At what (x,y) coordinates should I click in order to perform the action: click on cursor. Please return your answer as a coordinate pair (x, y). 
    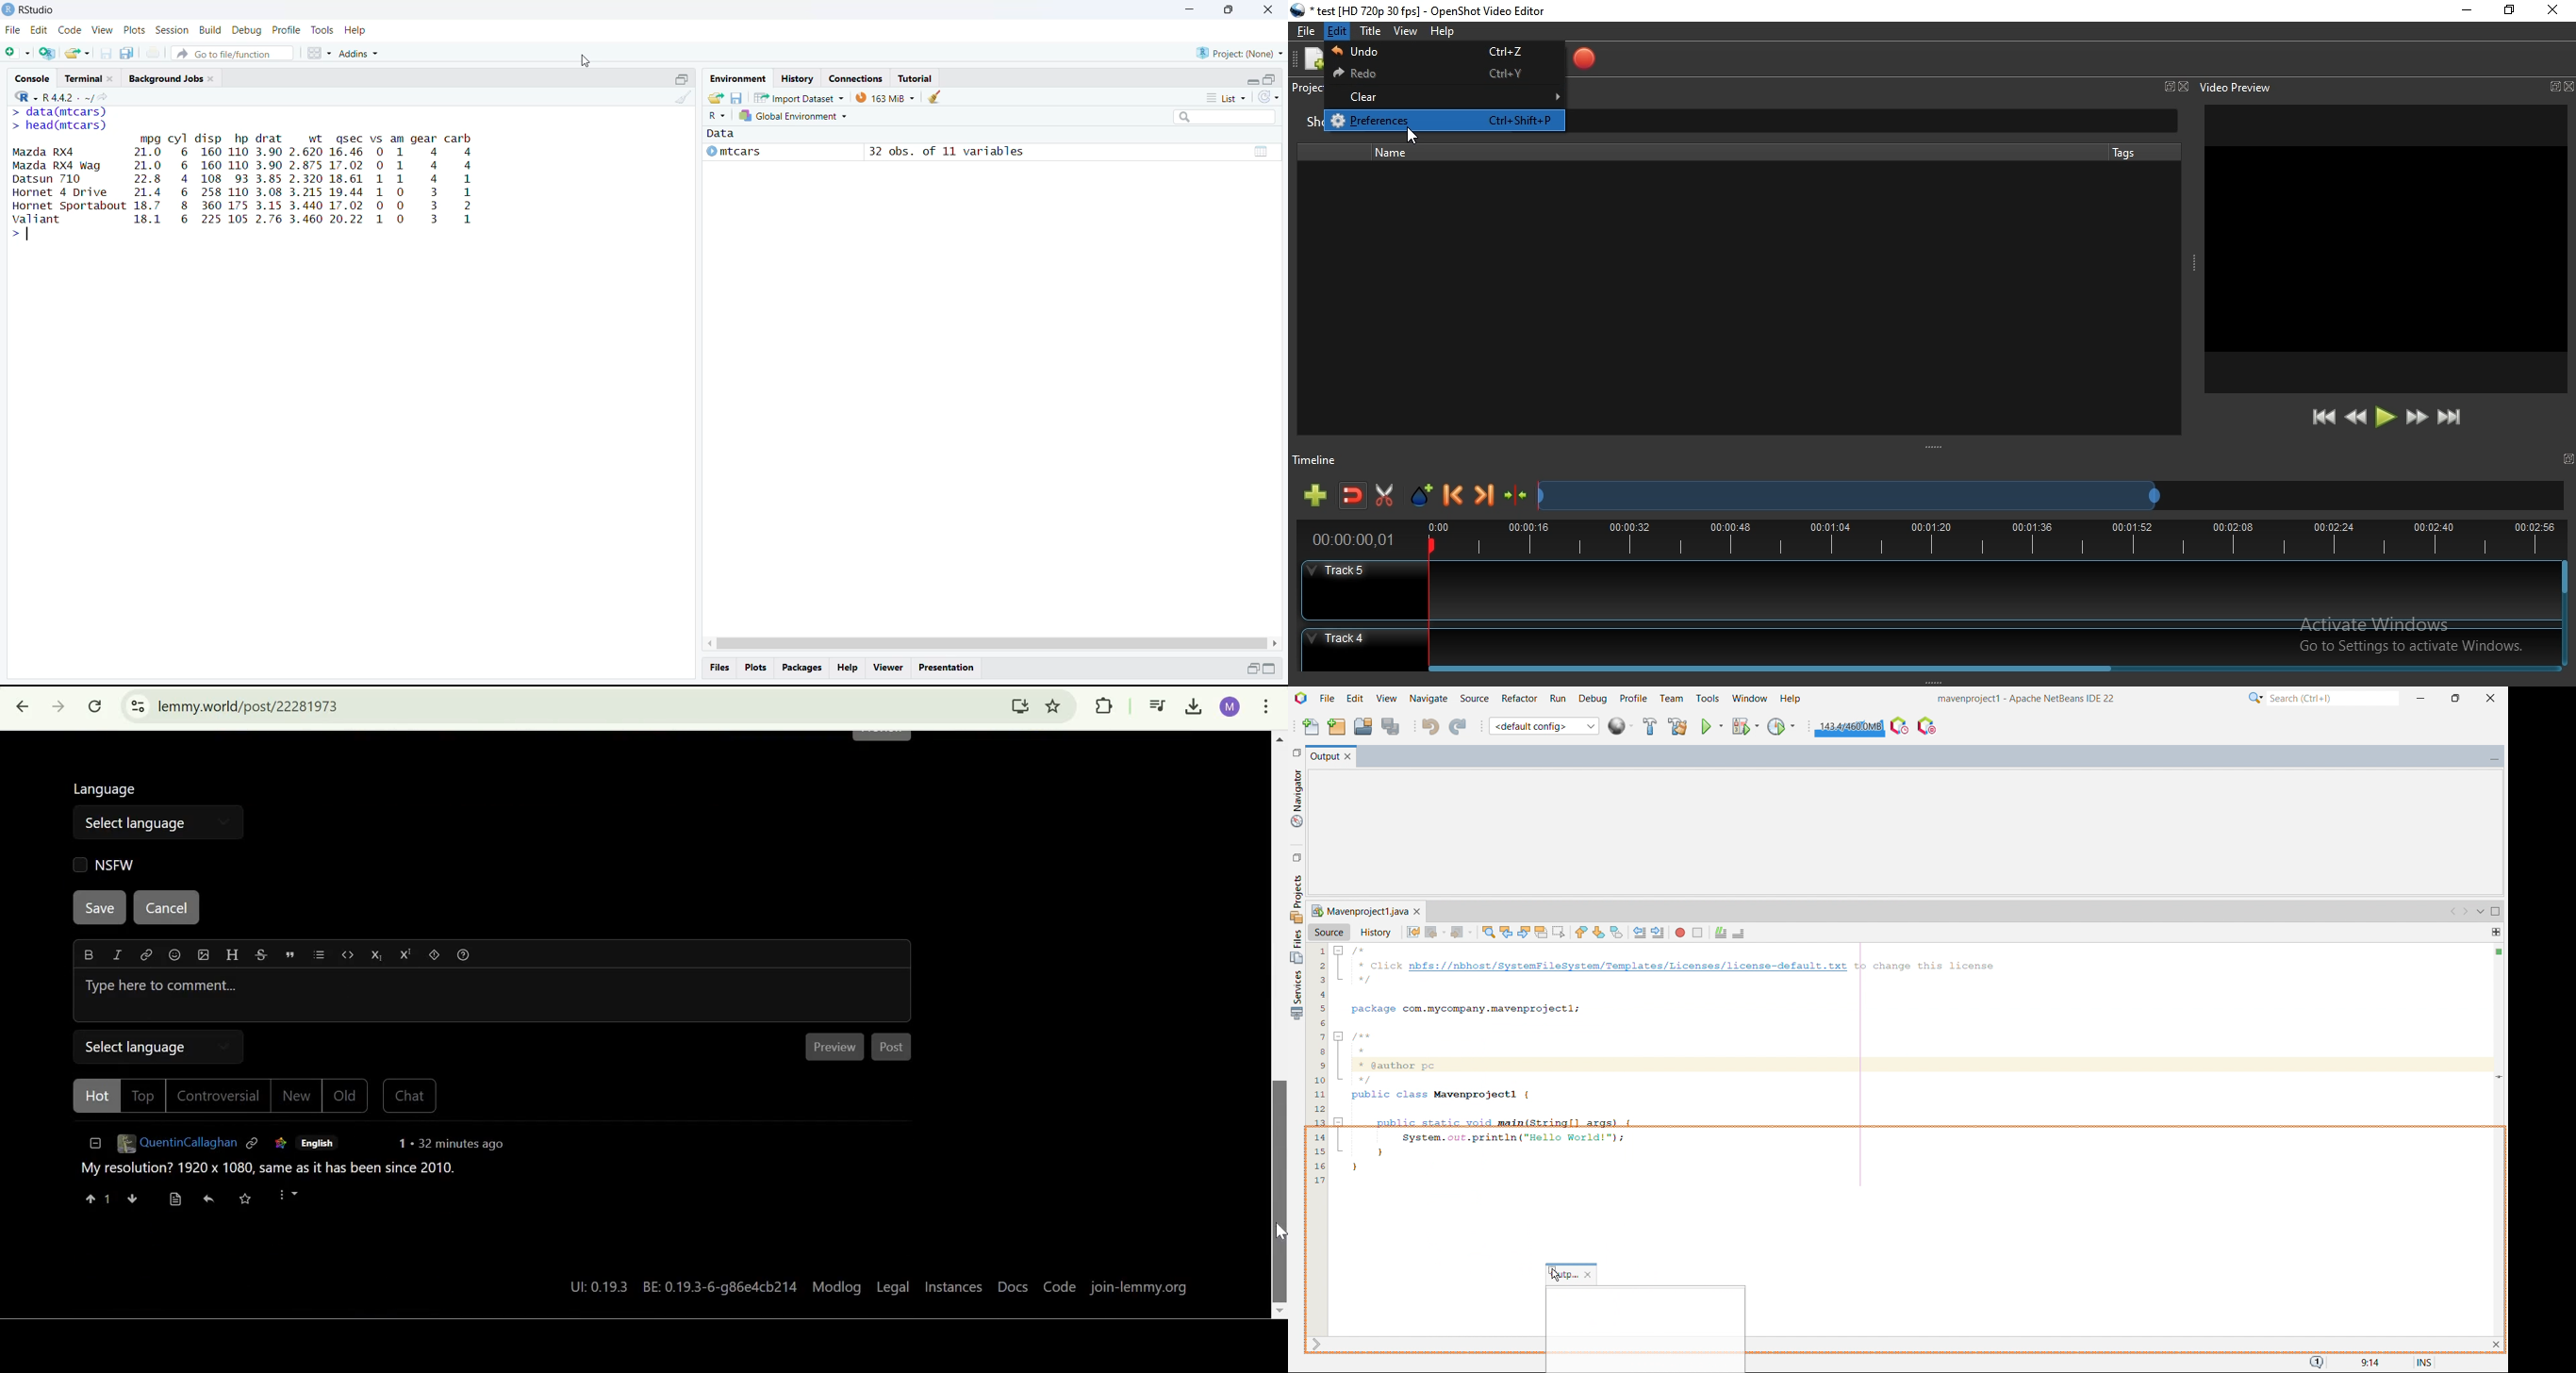
    Looking at the image, I should click on (1280, 1237).